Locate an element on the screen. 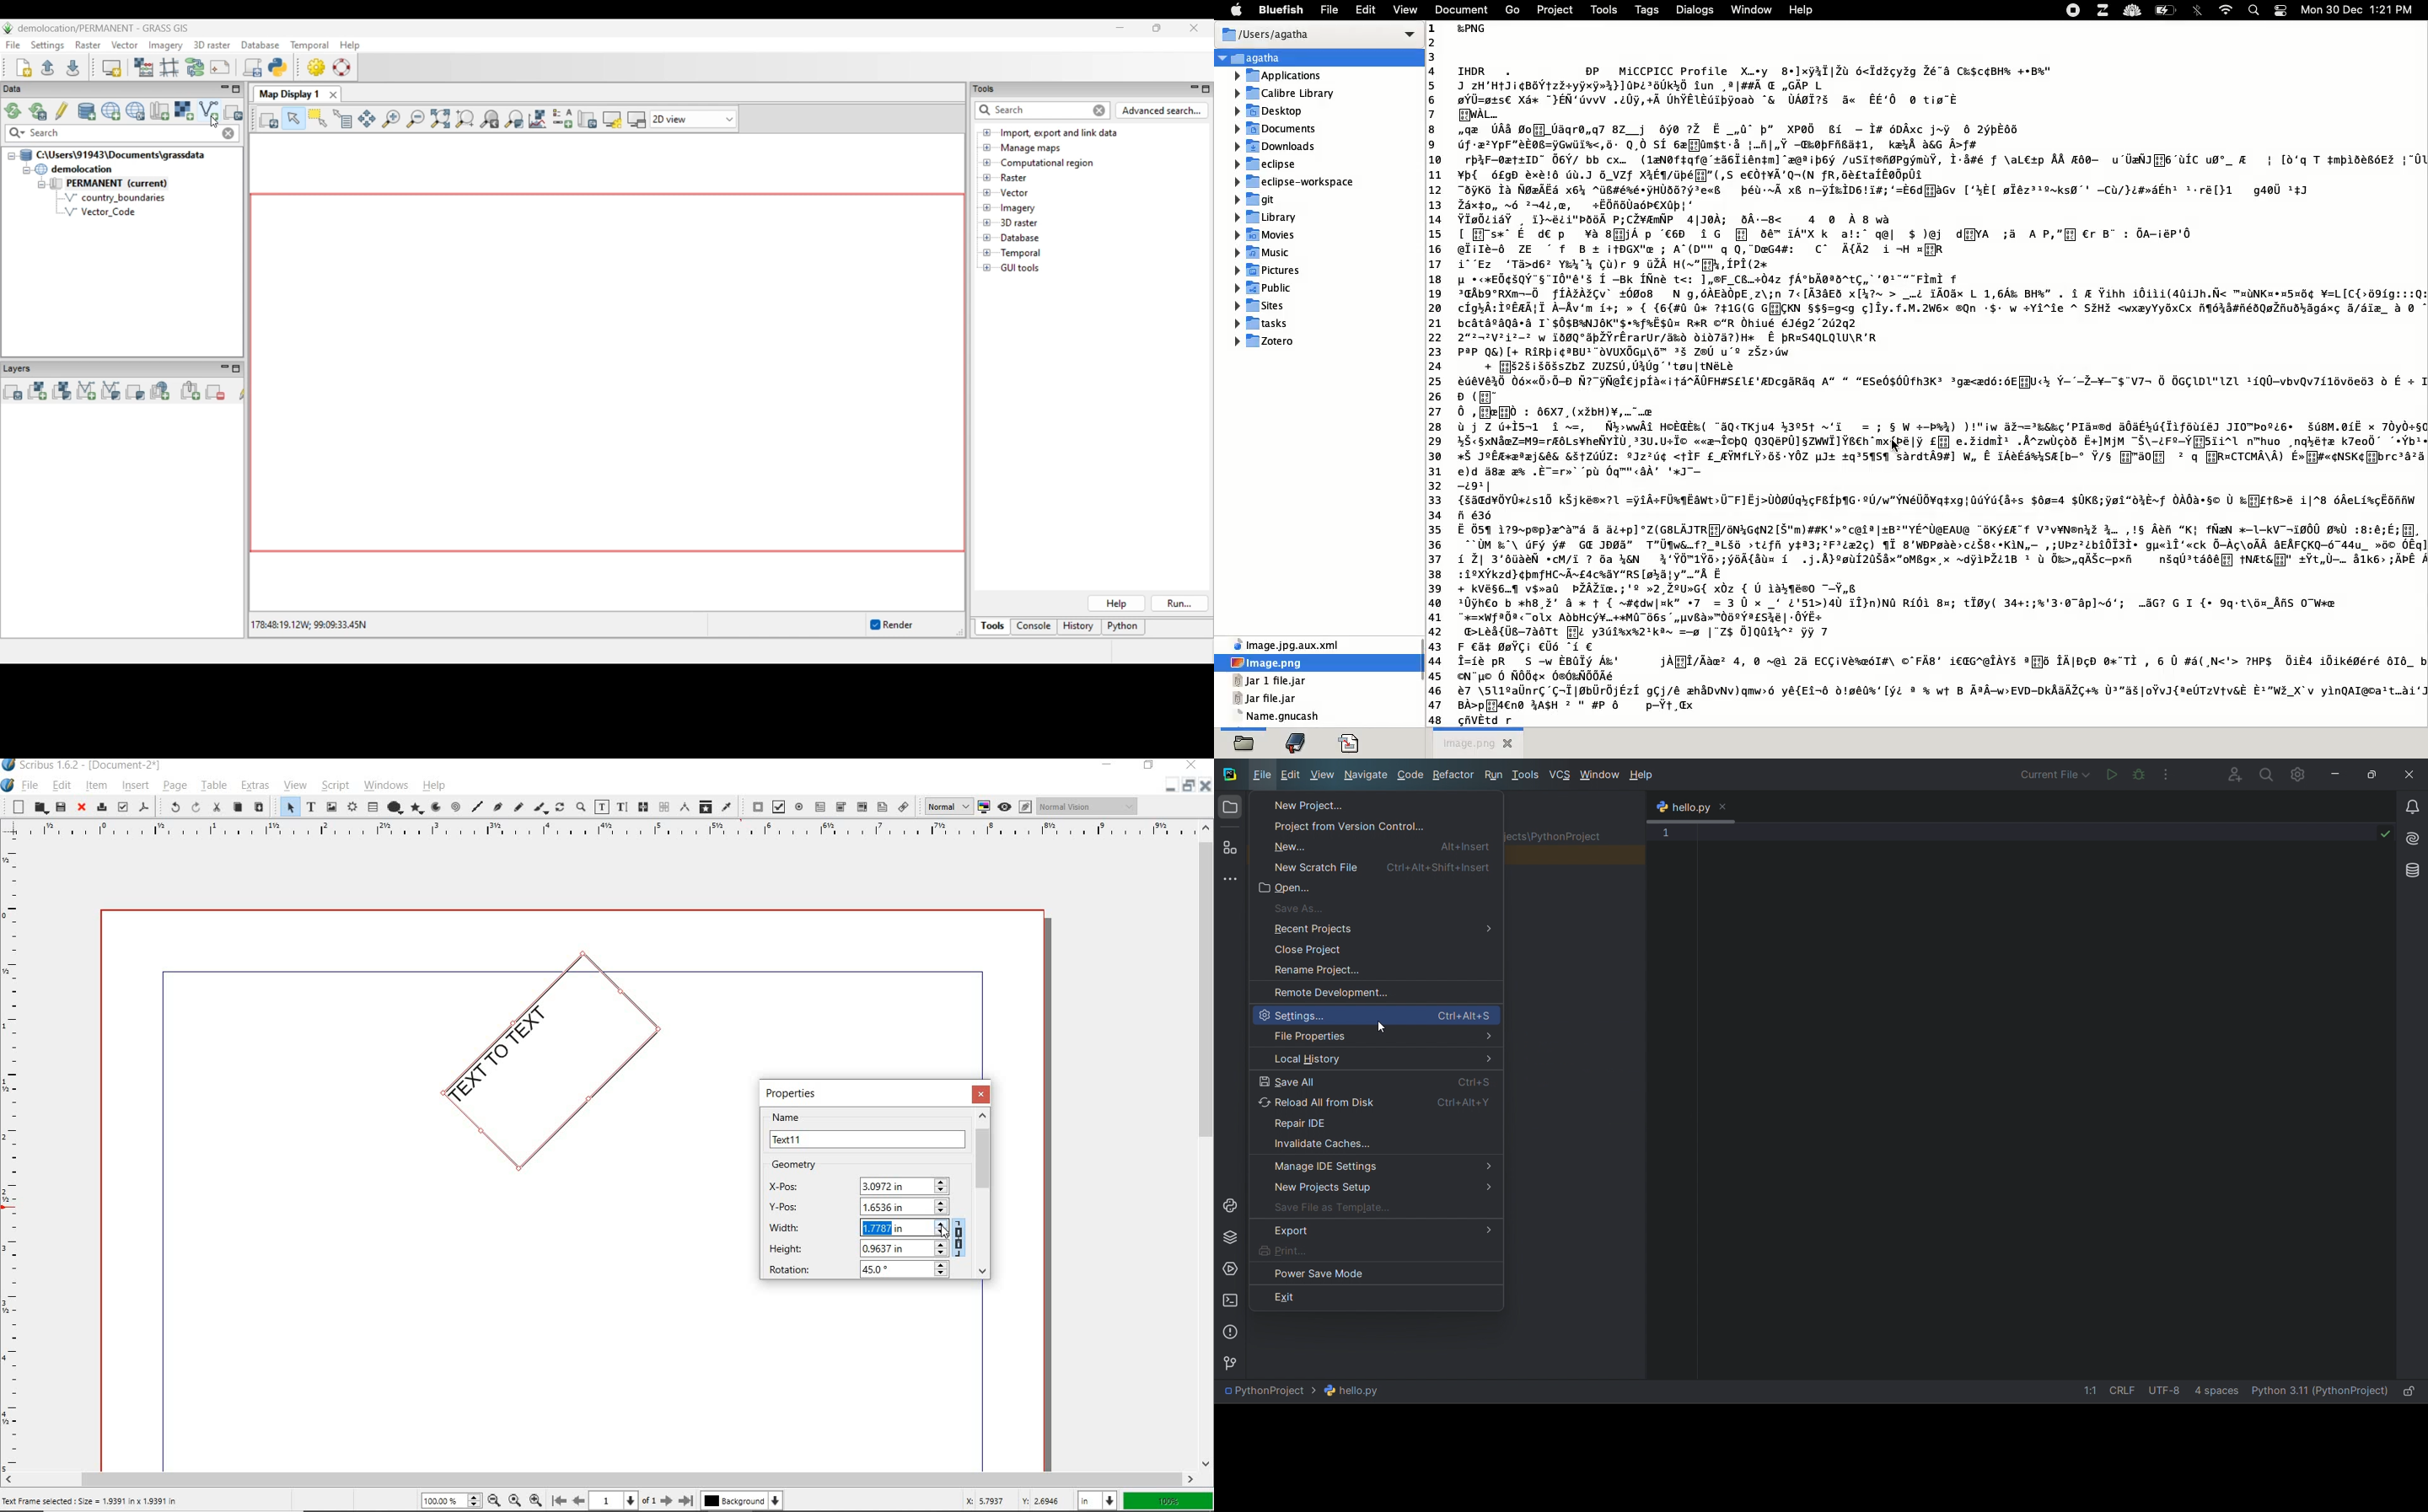 The image size is (2436, 1512). move to last is located at coordinates (688, 1503).